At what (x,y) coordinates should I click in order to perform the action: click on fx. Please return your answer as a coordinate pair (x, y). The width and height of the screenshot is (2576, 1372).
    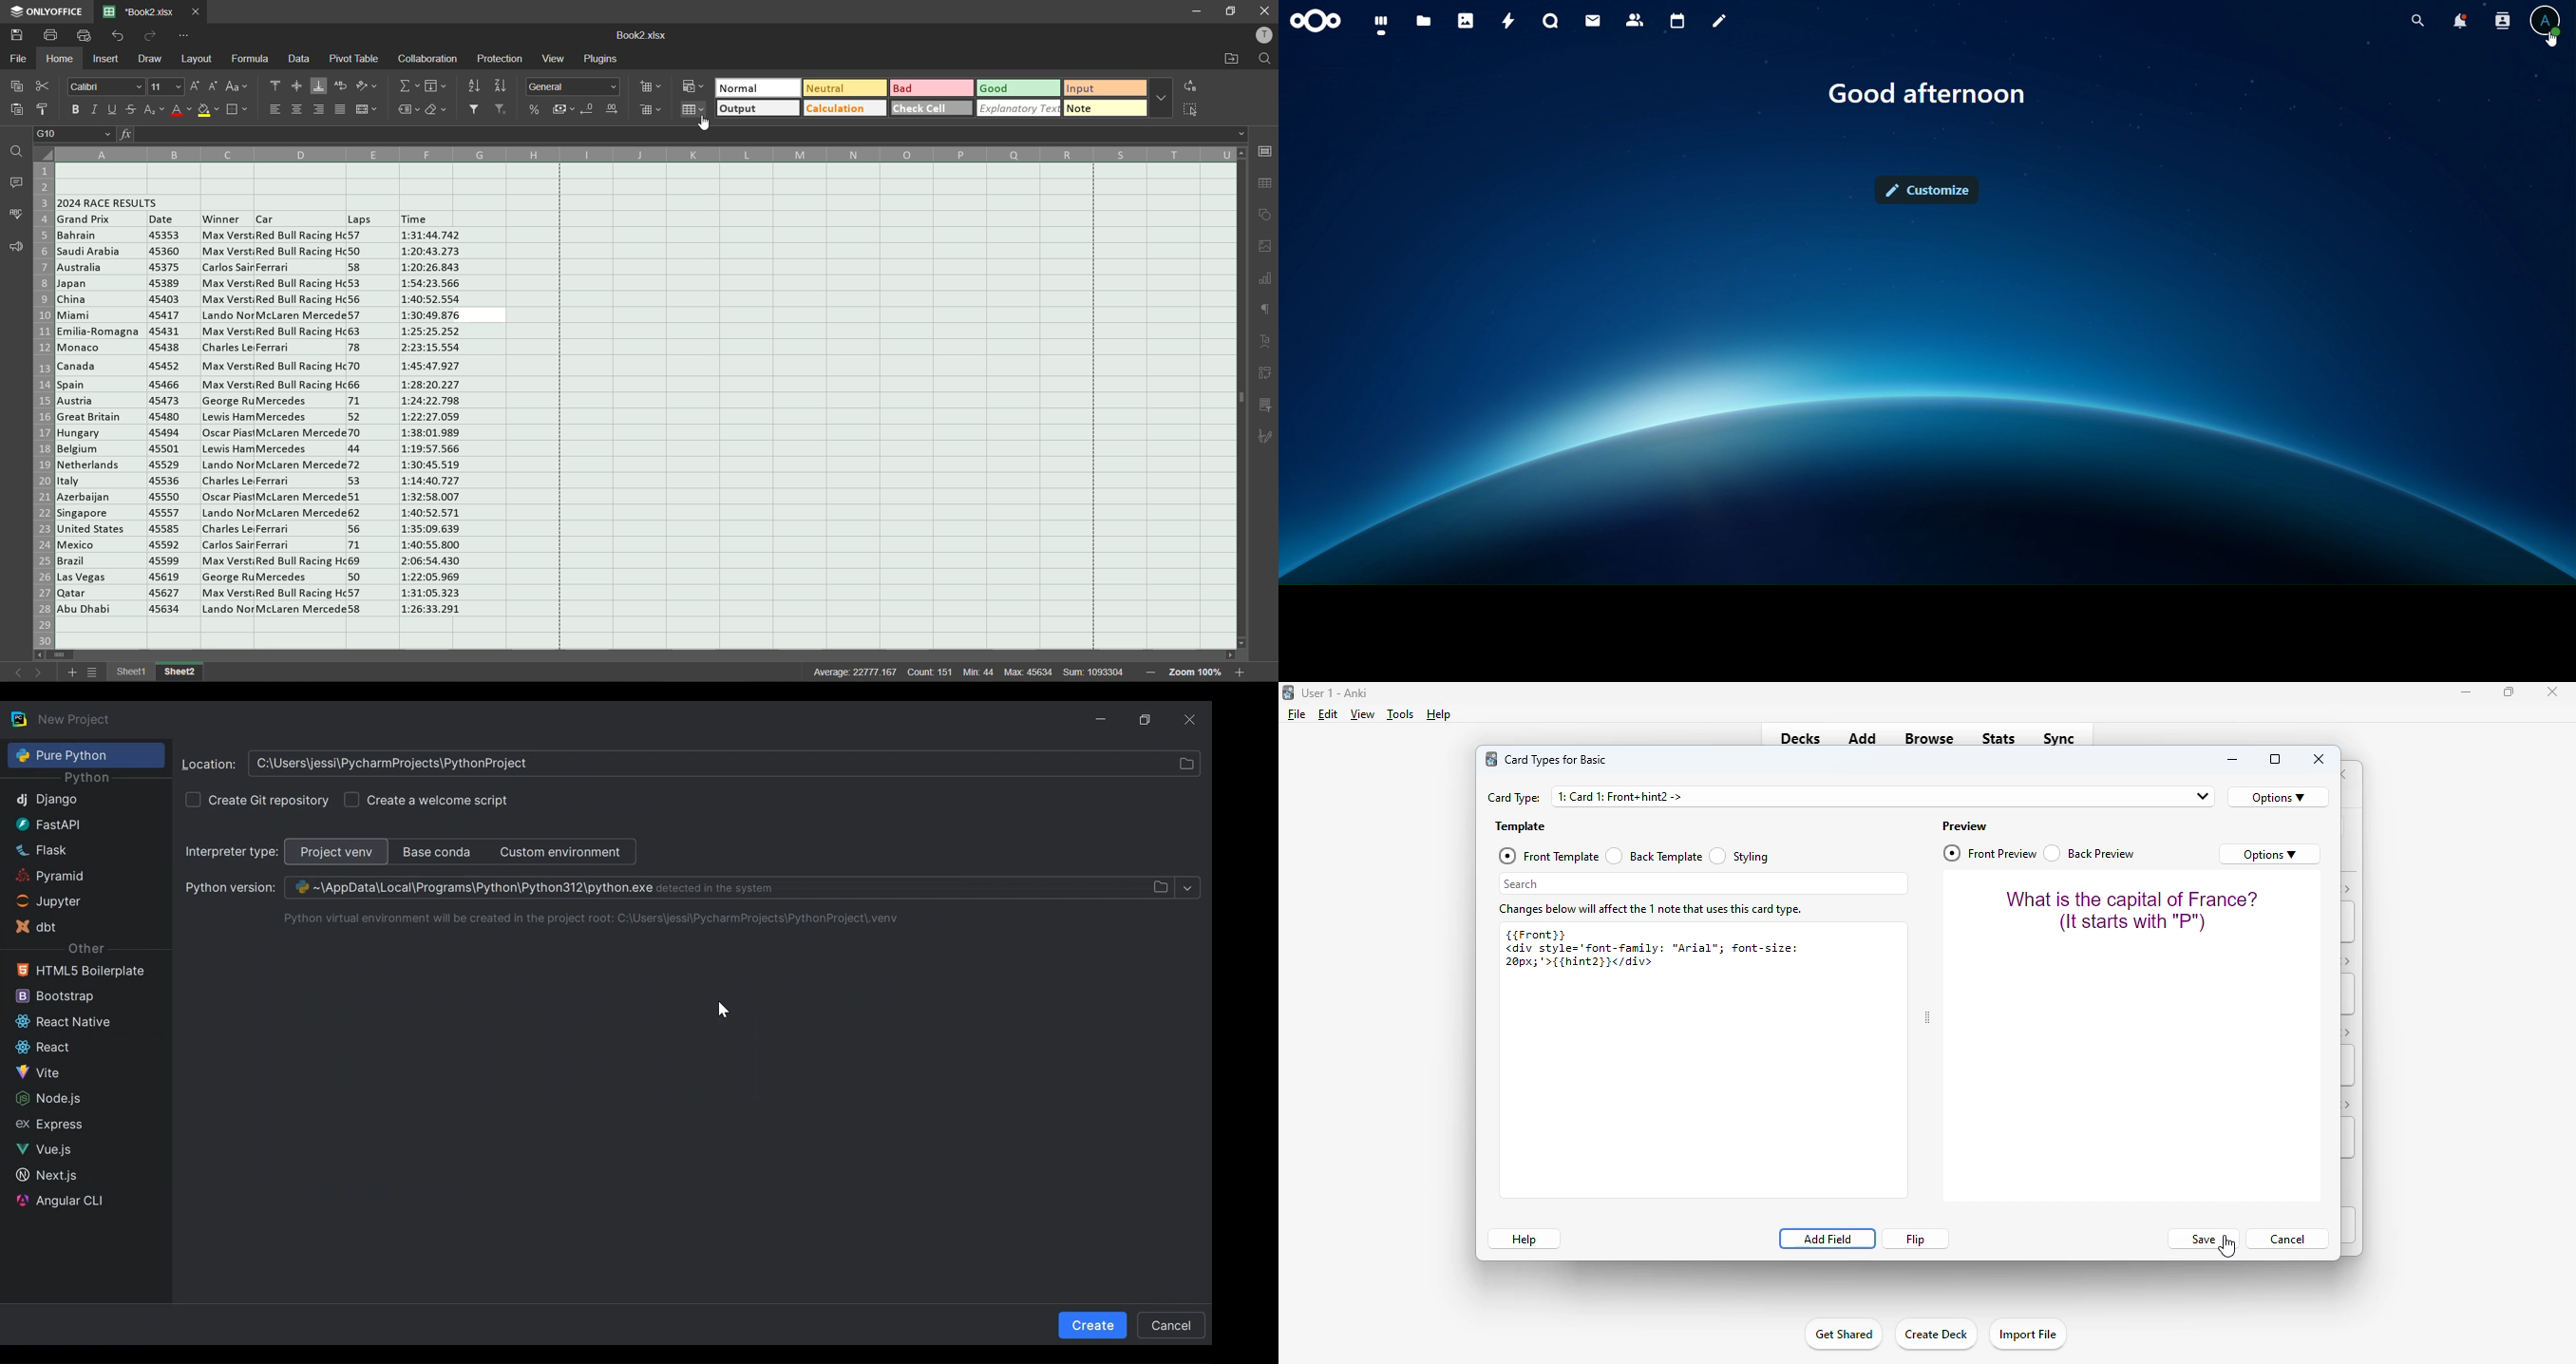
    Looking at the image, I should click on (124, 135).